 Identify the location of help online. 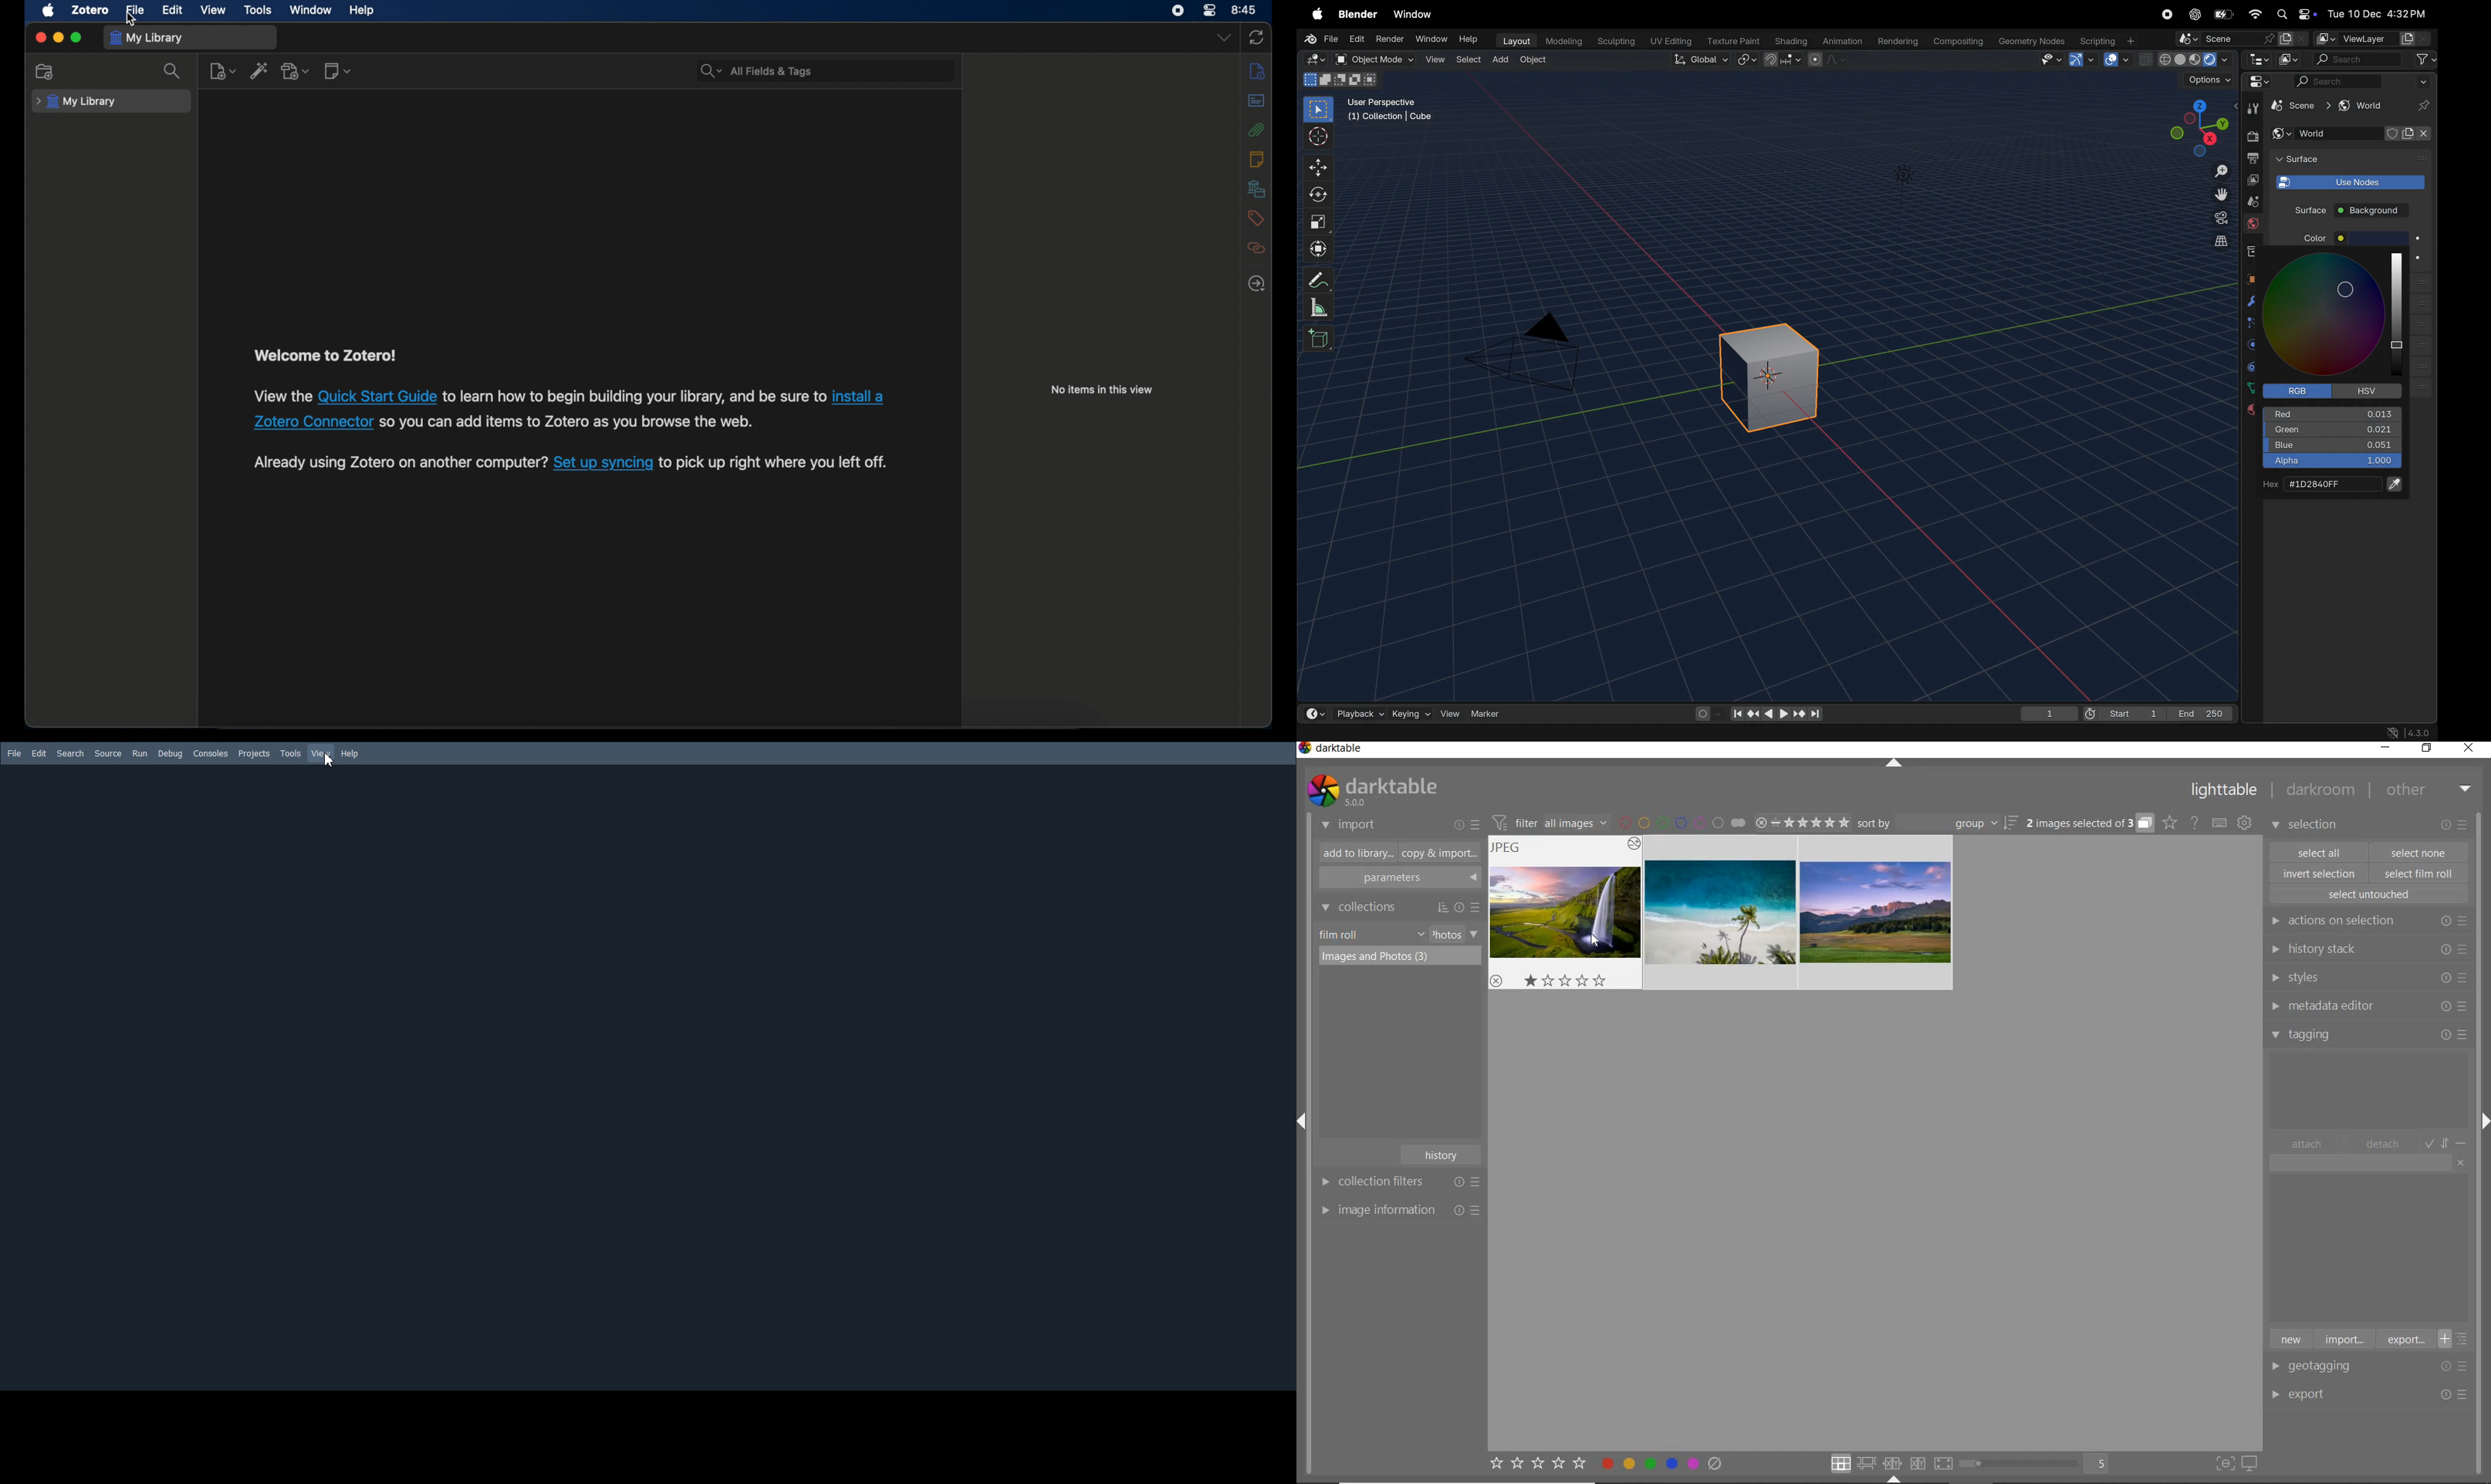
(2195, 822).